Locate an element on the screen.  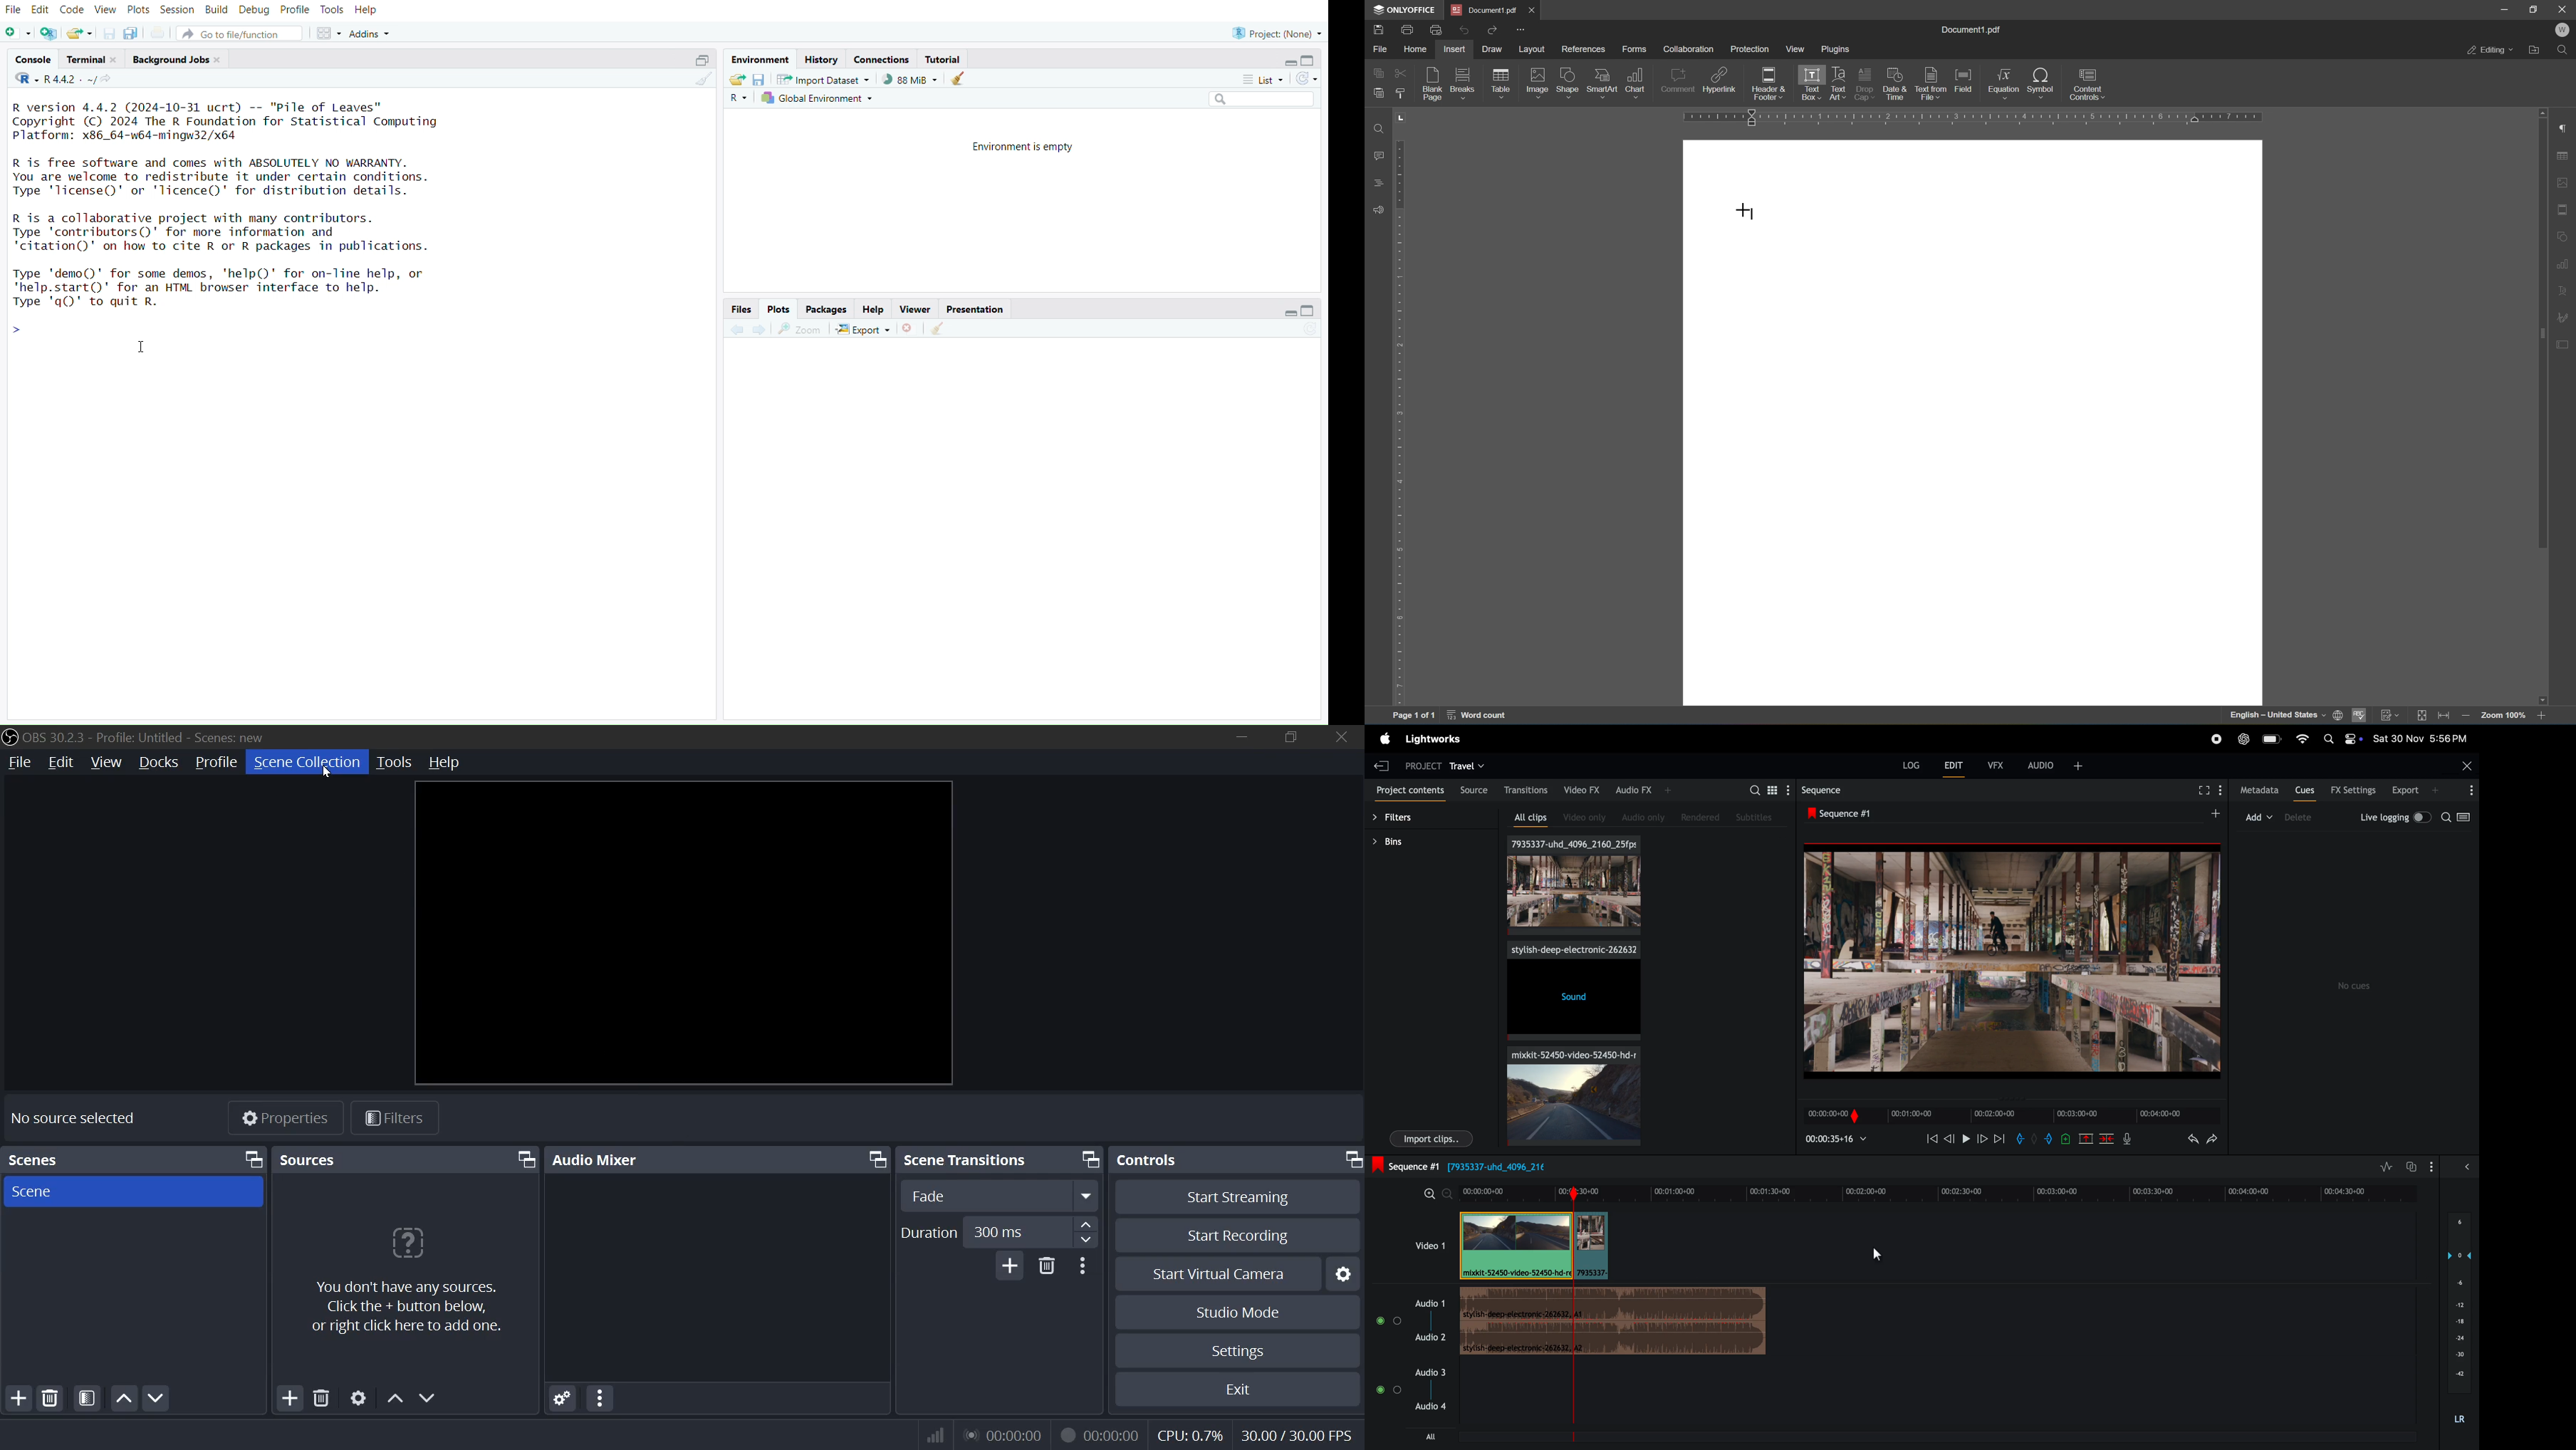
new script is located at coordinates (18, 35).